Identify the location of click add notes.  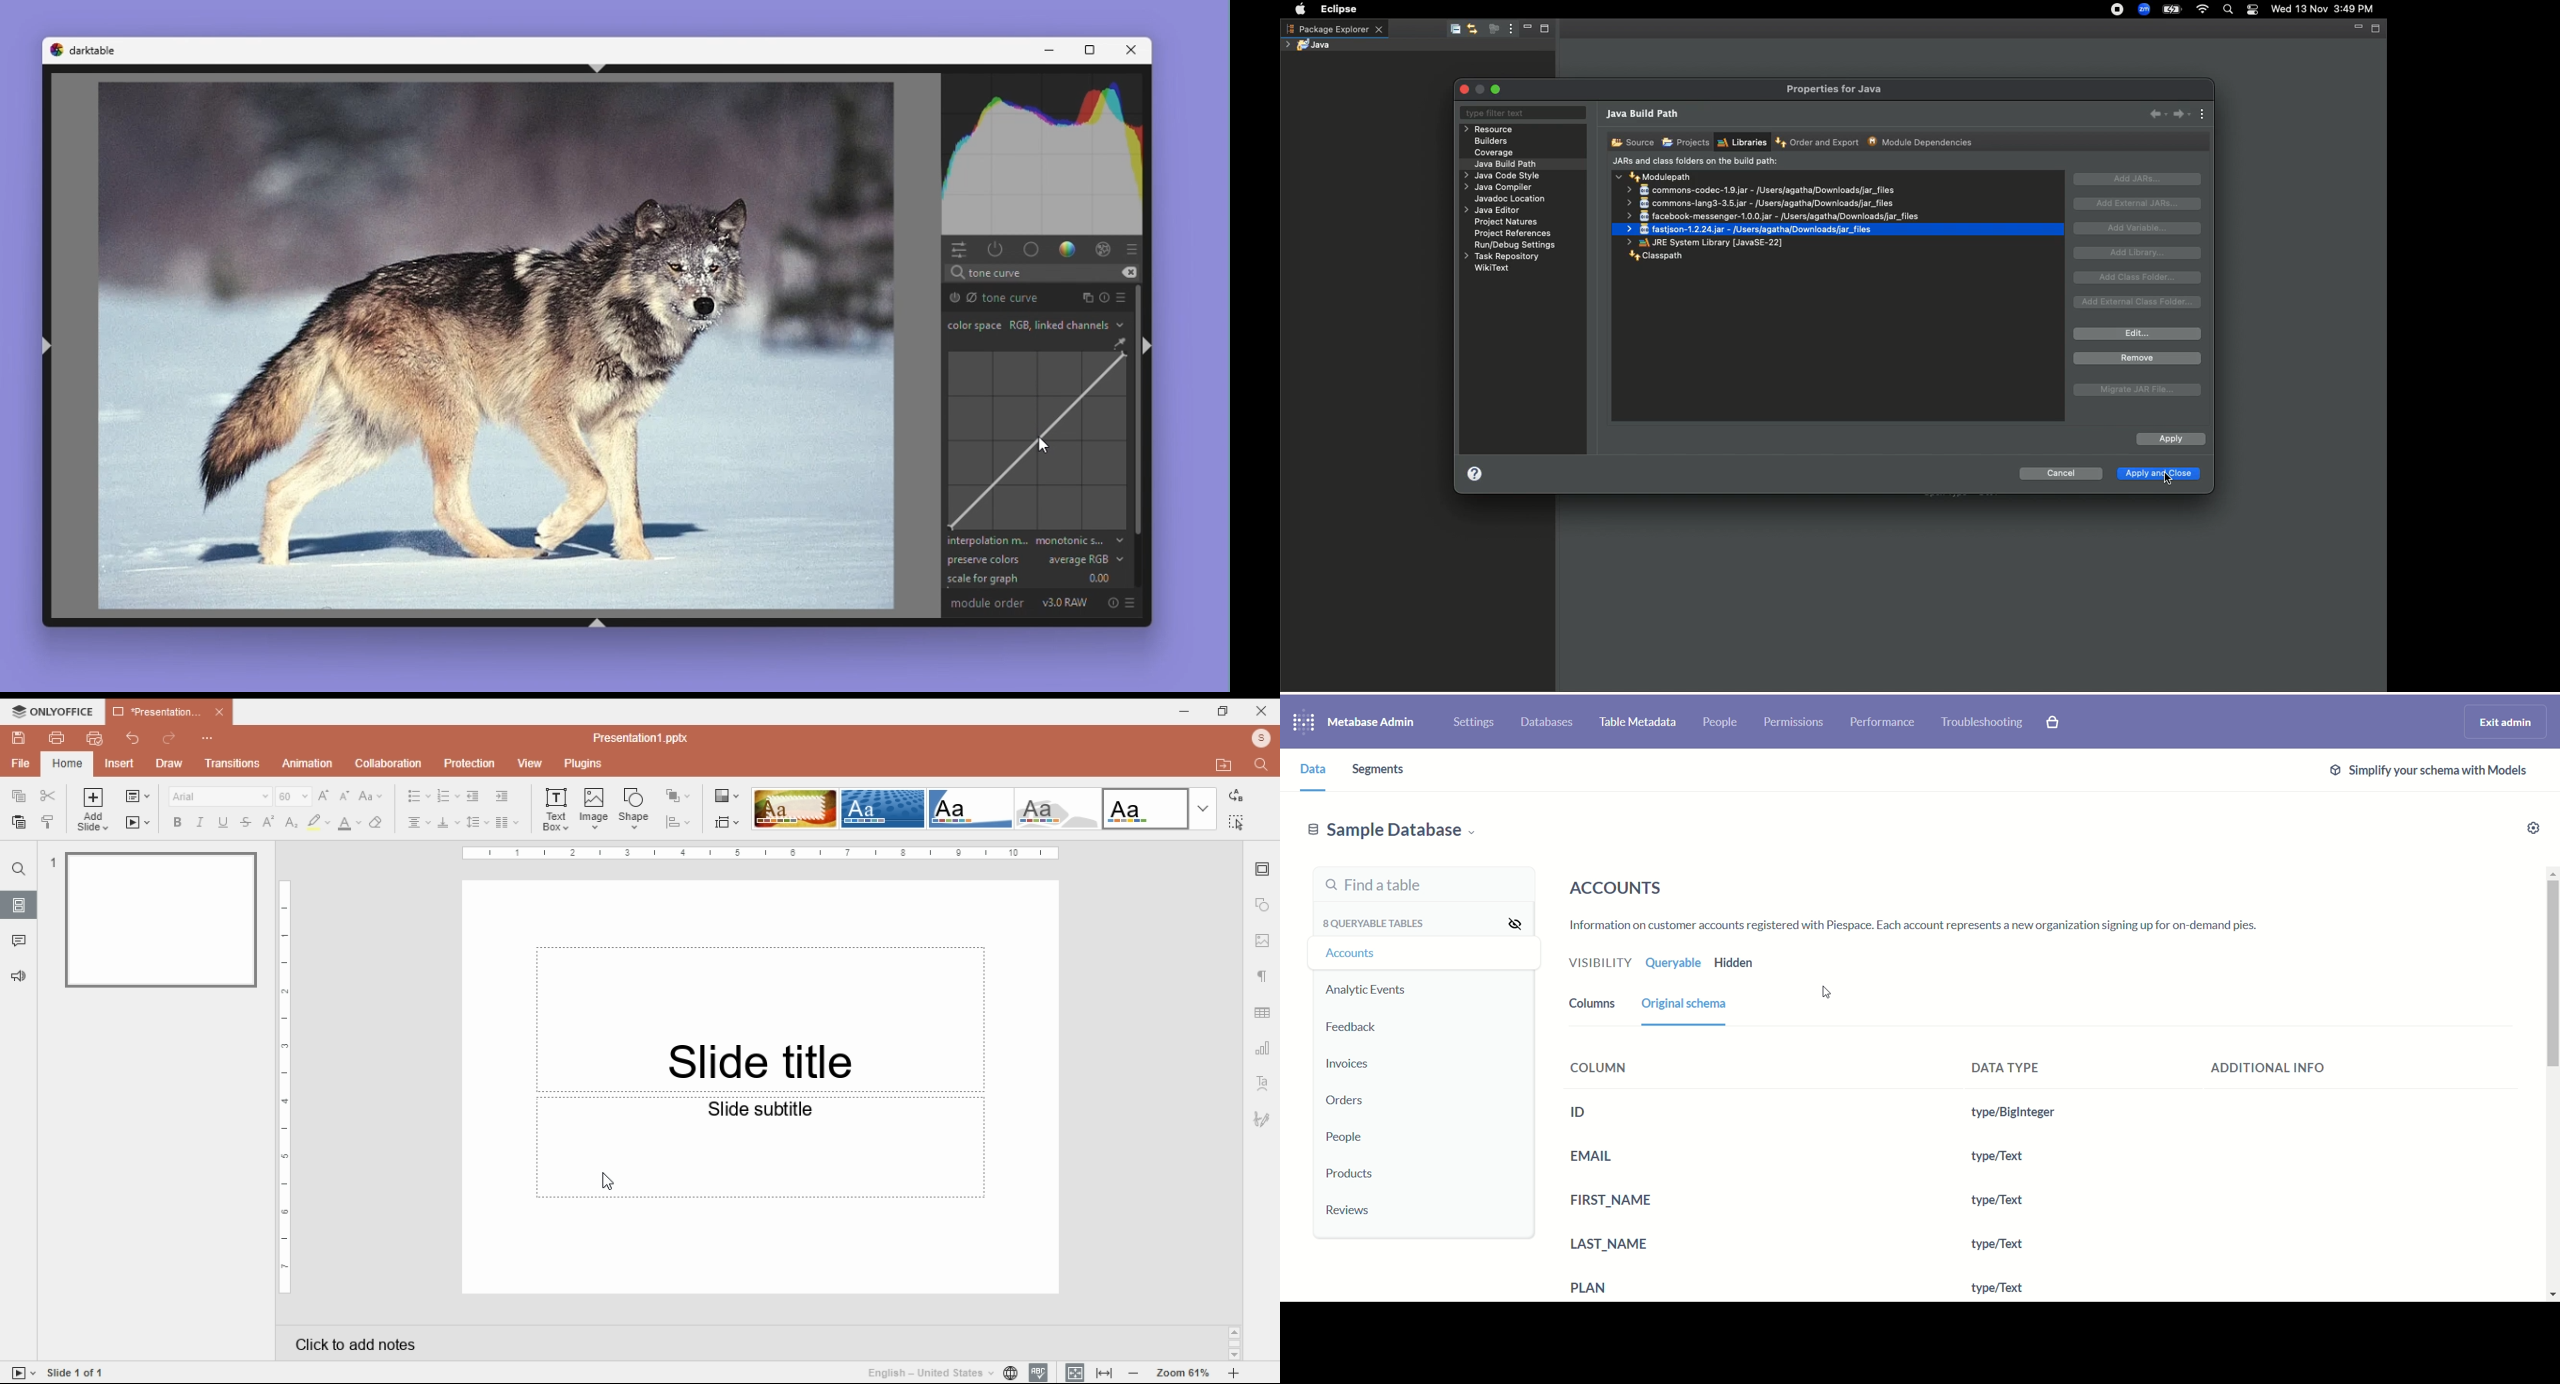
(352, 1340).